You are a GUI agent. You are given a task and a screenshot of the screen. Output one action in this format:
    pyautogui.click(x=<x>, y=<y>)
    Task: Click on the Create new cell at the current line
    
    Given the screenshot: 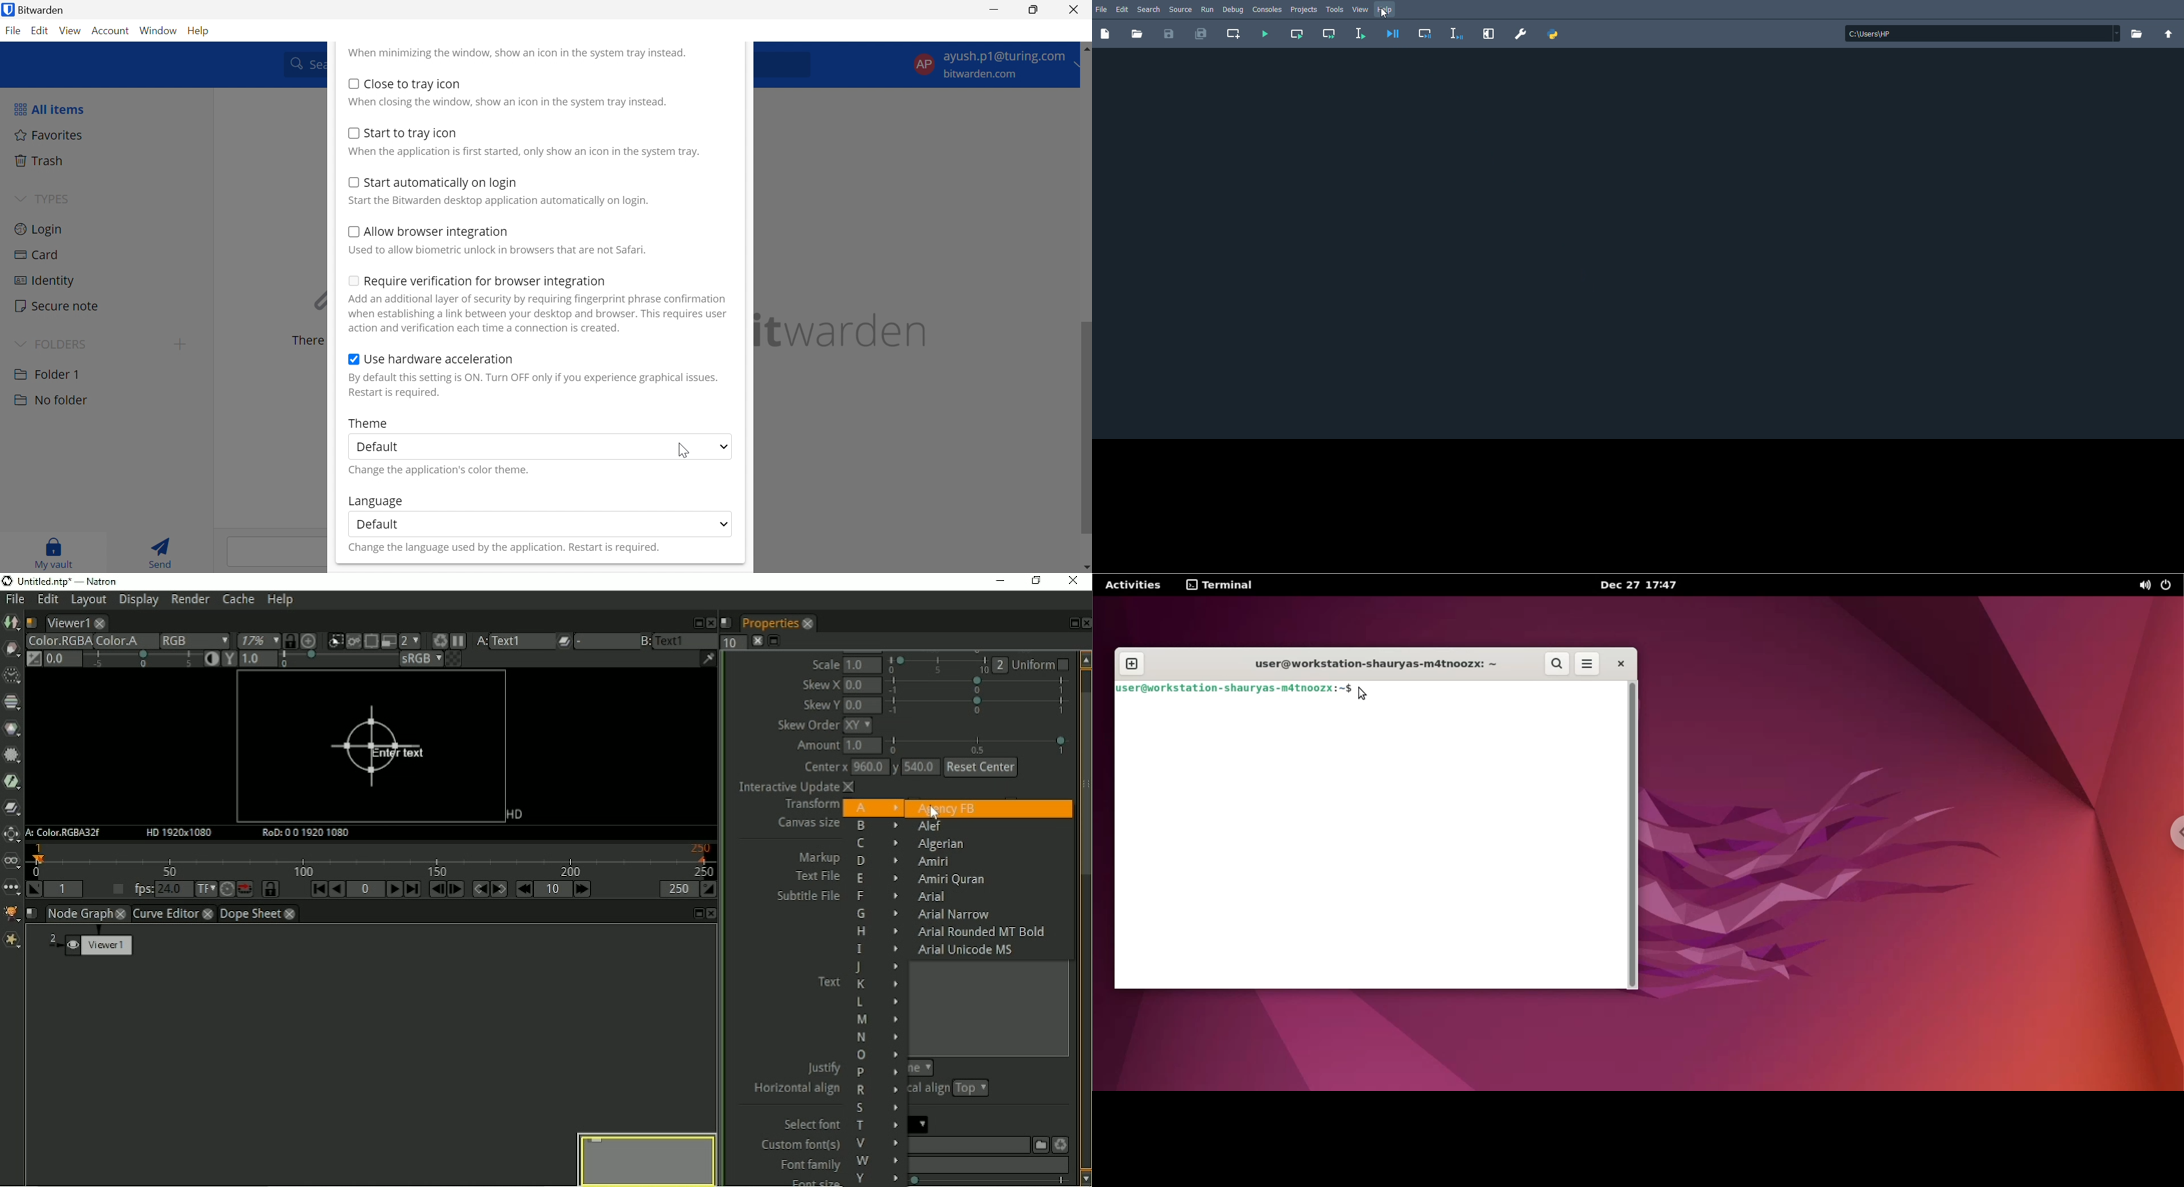 What is the action you would take?
    pyautogui.click(x=1235, y=33)
    